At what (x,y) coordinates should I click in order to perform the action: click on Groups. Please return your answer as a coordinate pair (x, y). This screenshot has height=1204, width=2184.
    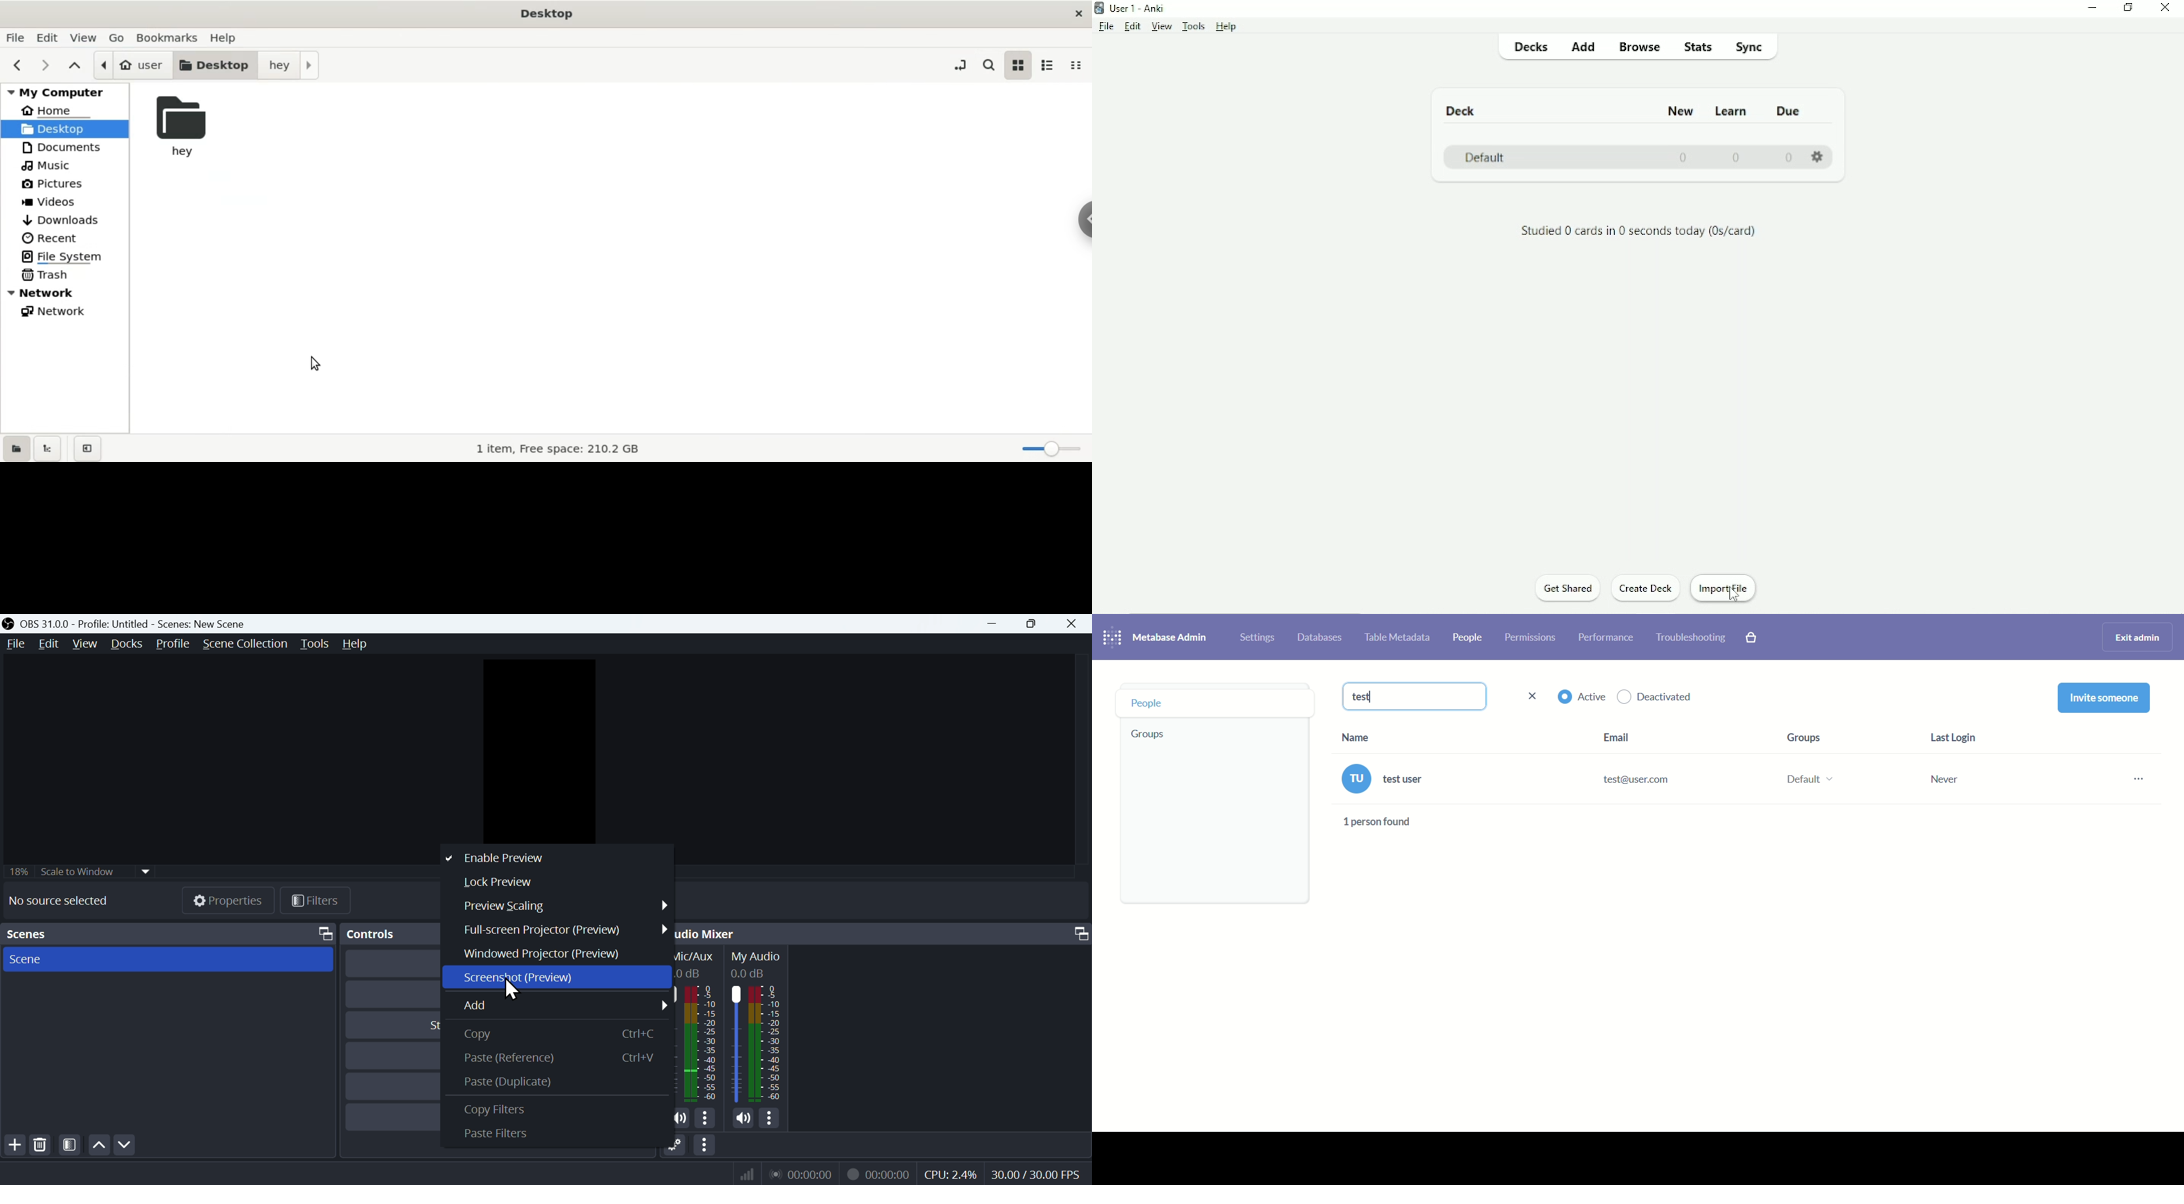
    Looking at the image, I should click on (1213, 735).